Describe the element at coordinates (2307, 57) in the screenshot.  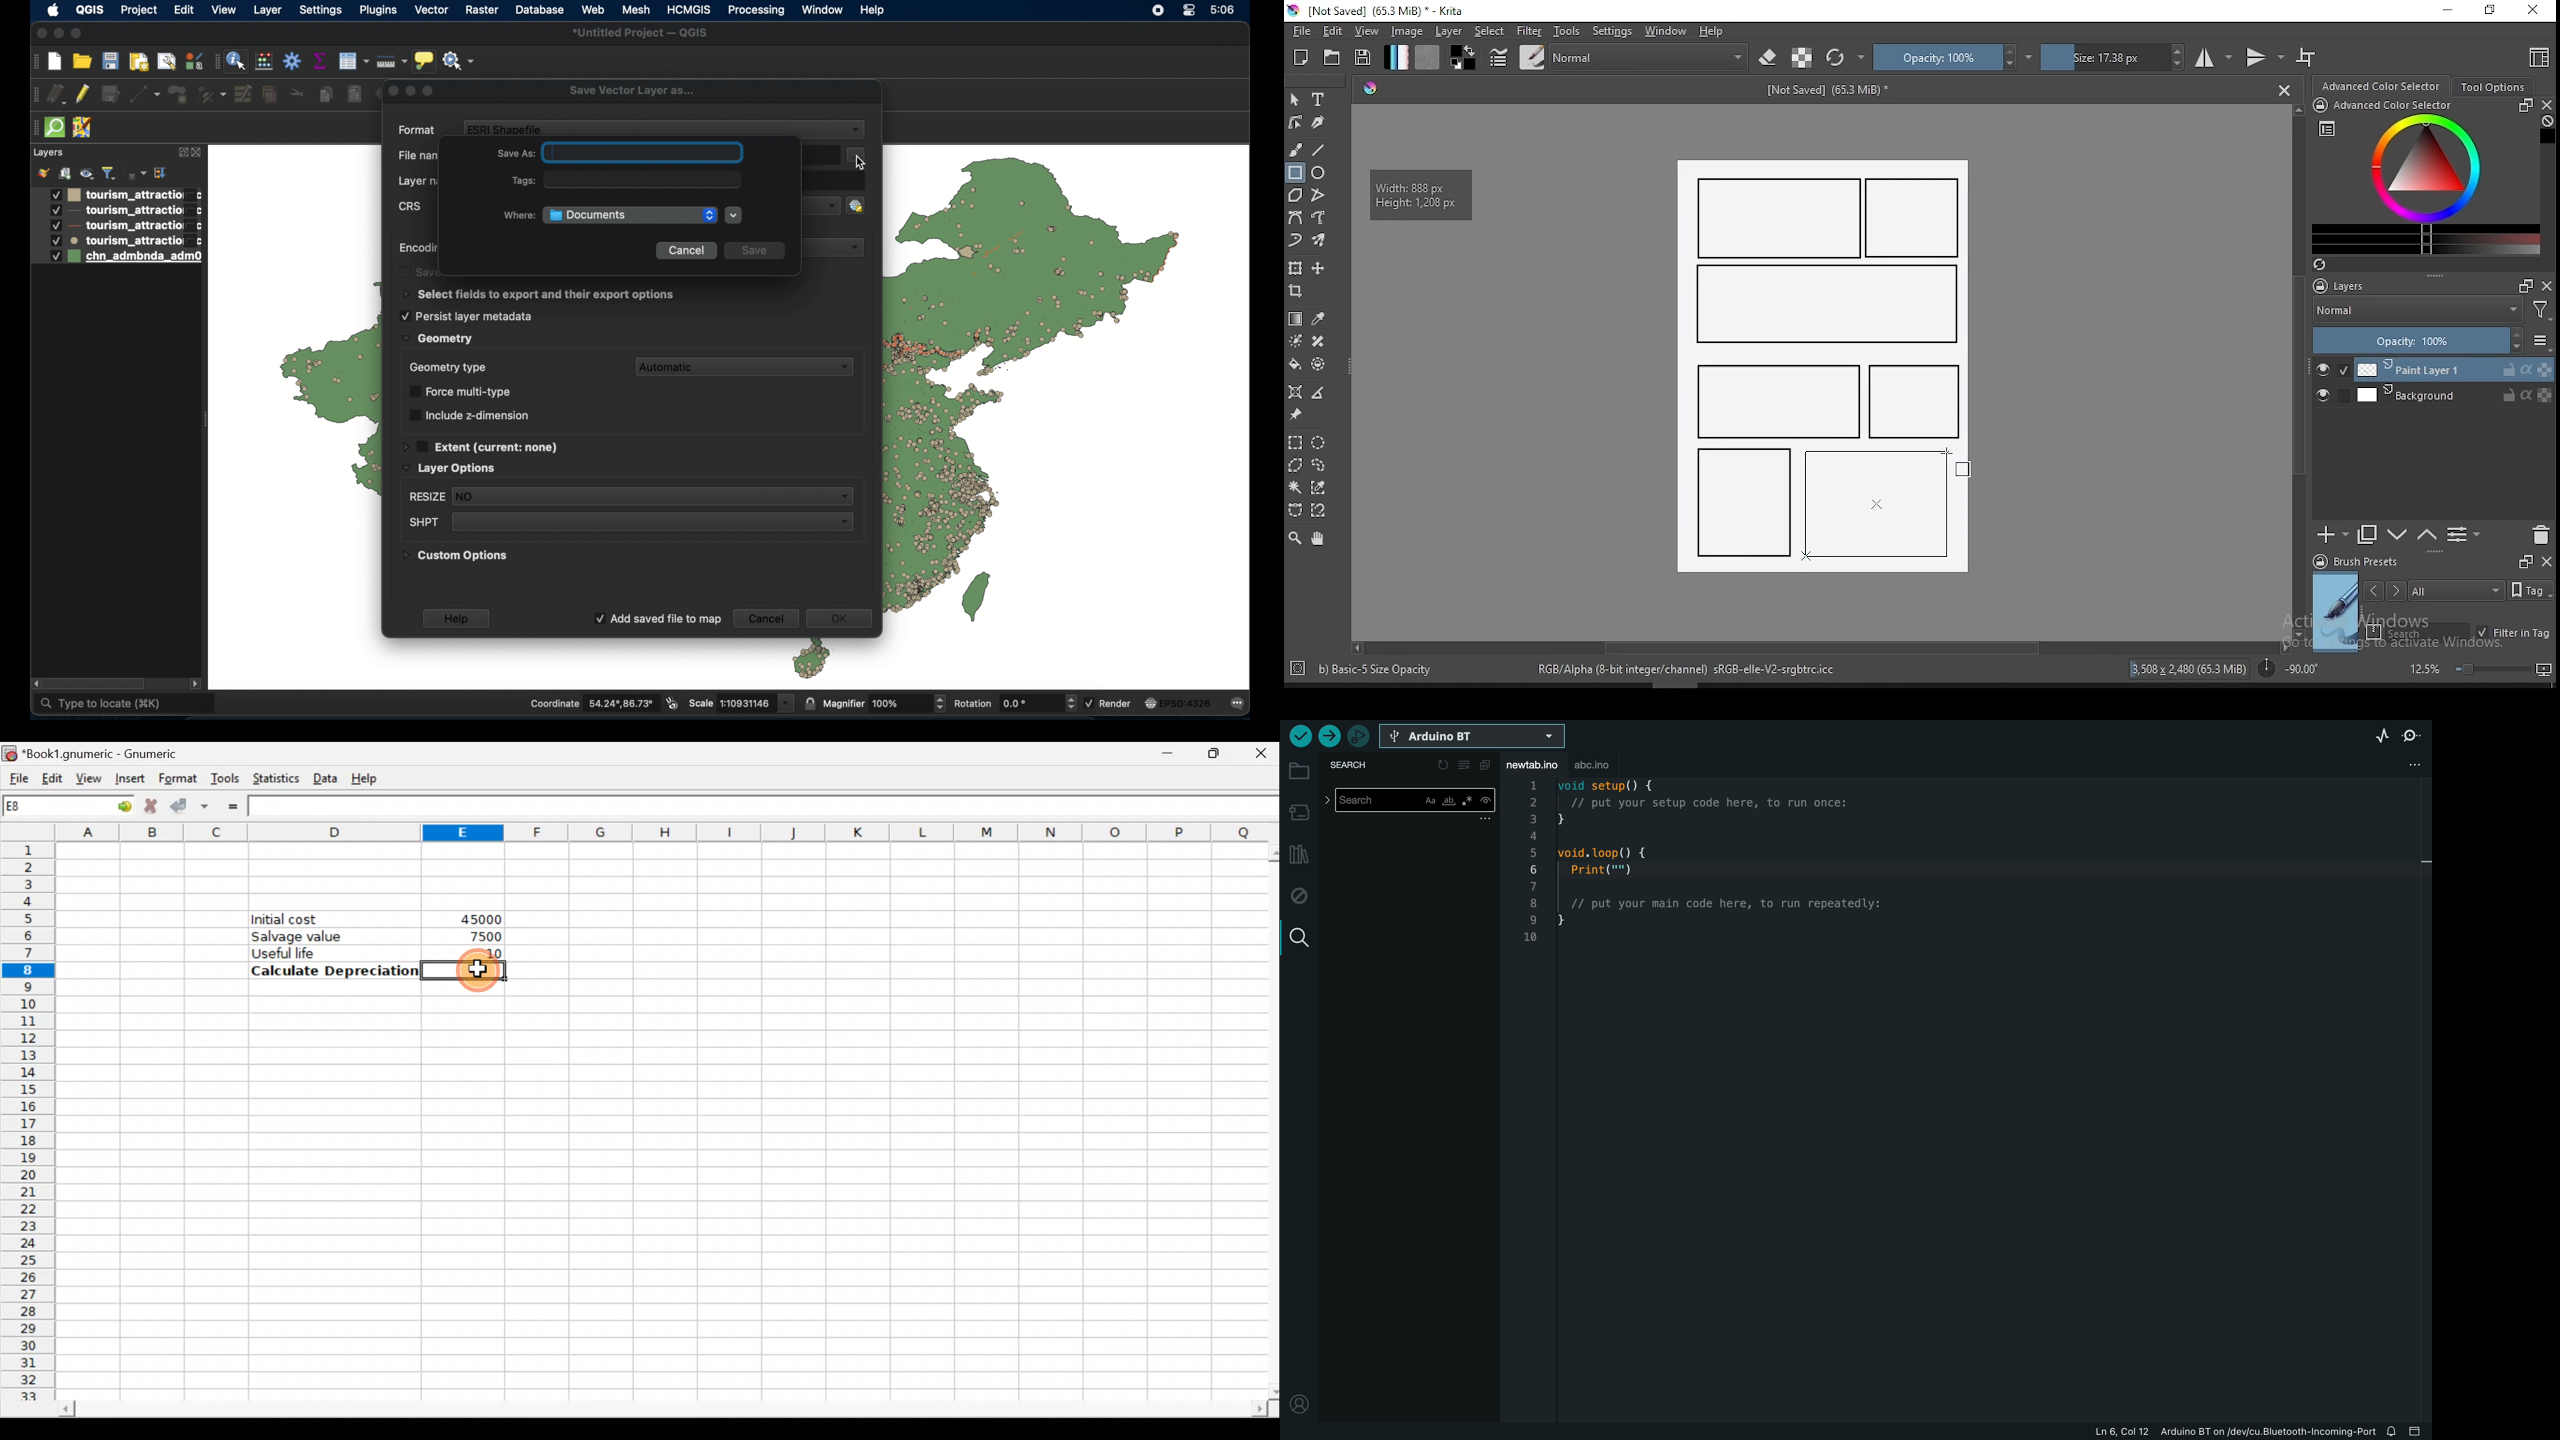
I see `wrap around mode` at that location.